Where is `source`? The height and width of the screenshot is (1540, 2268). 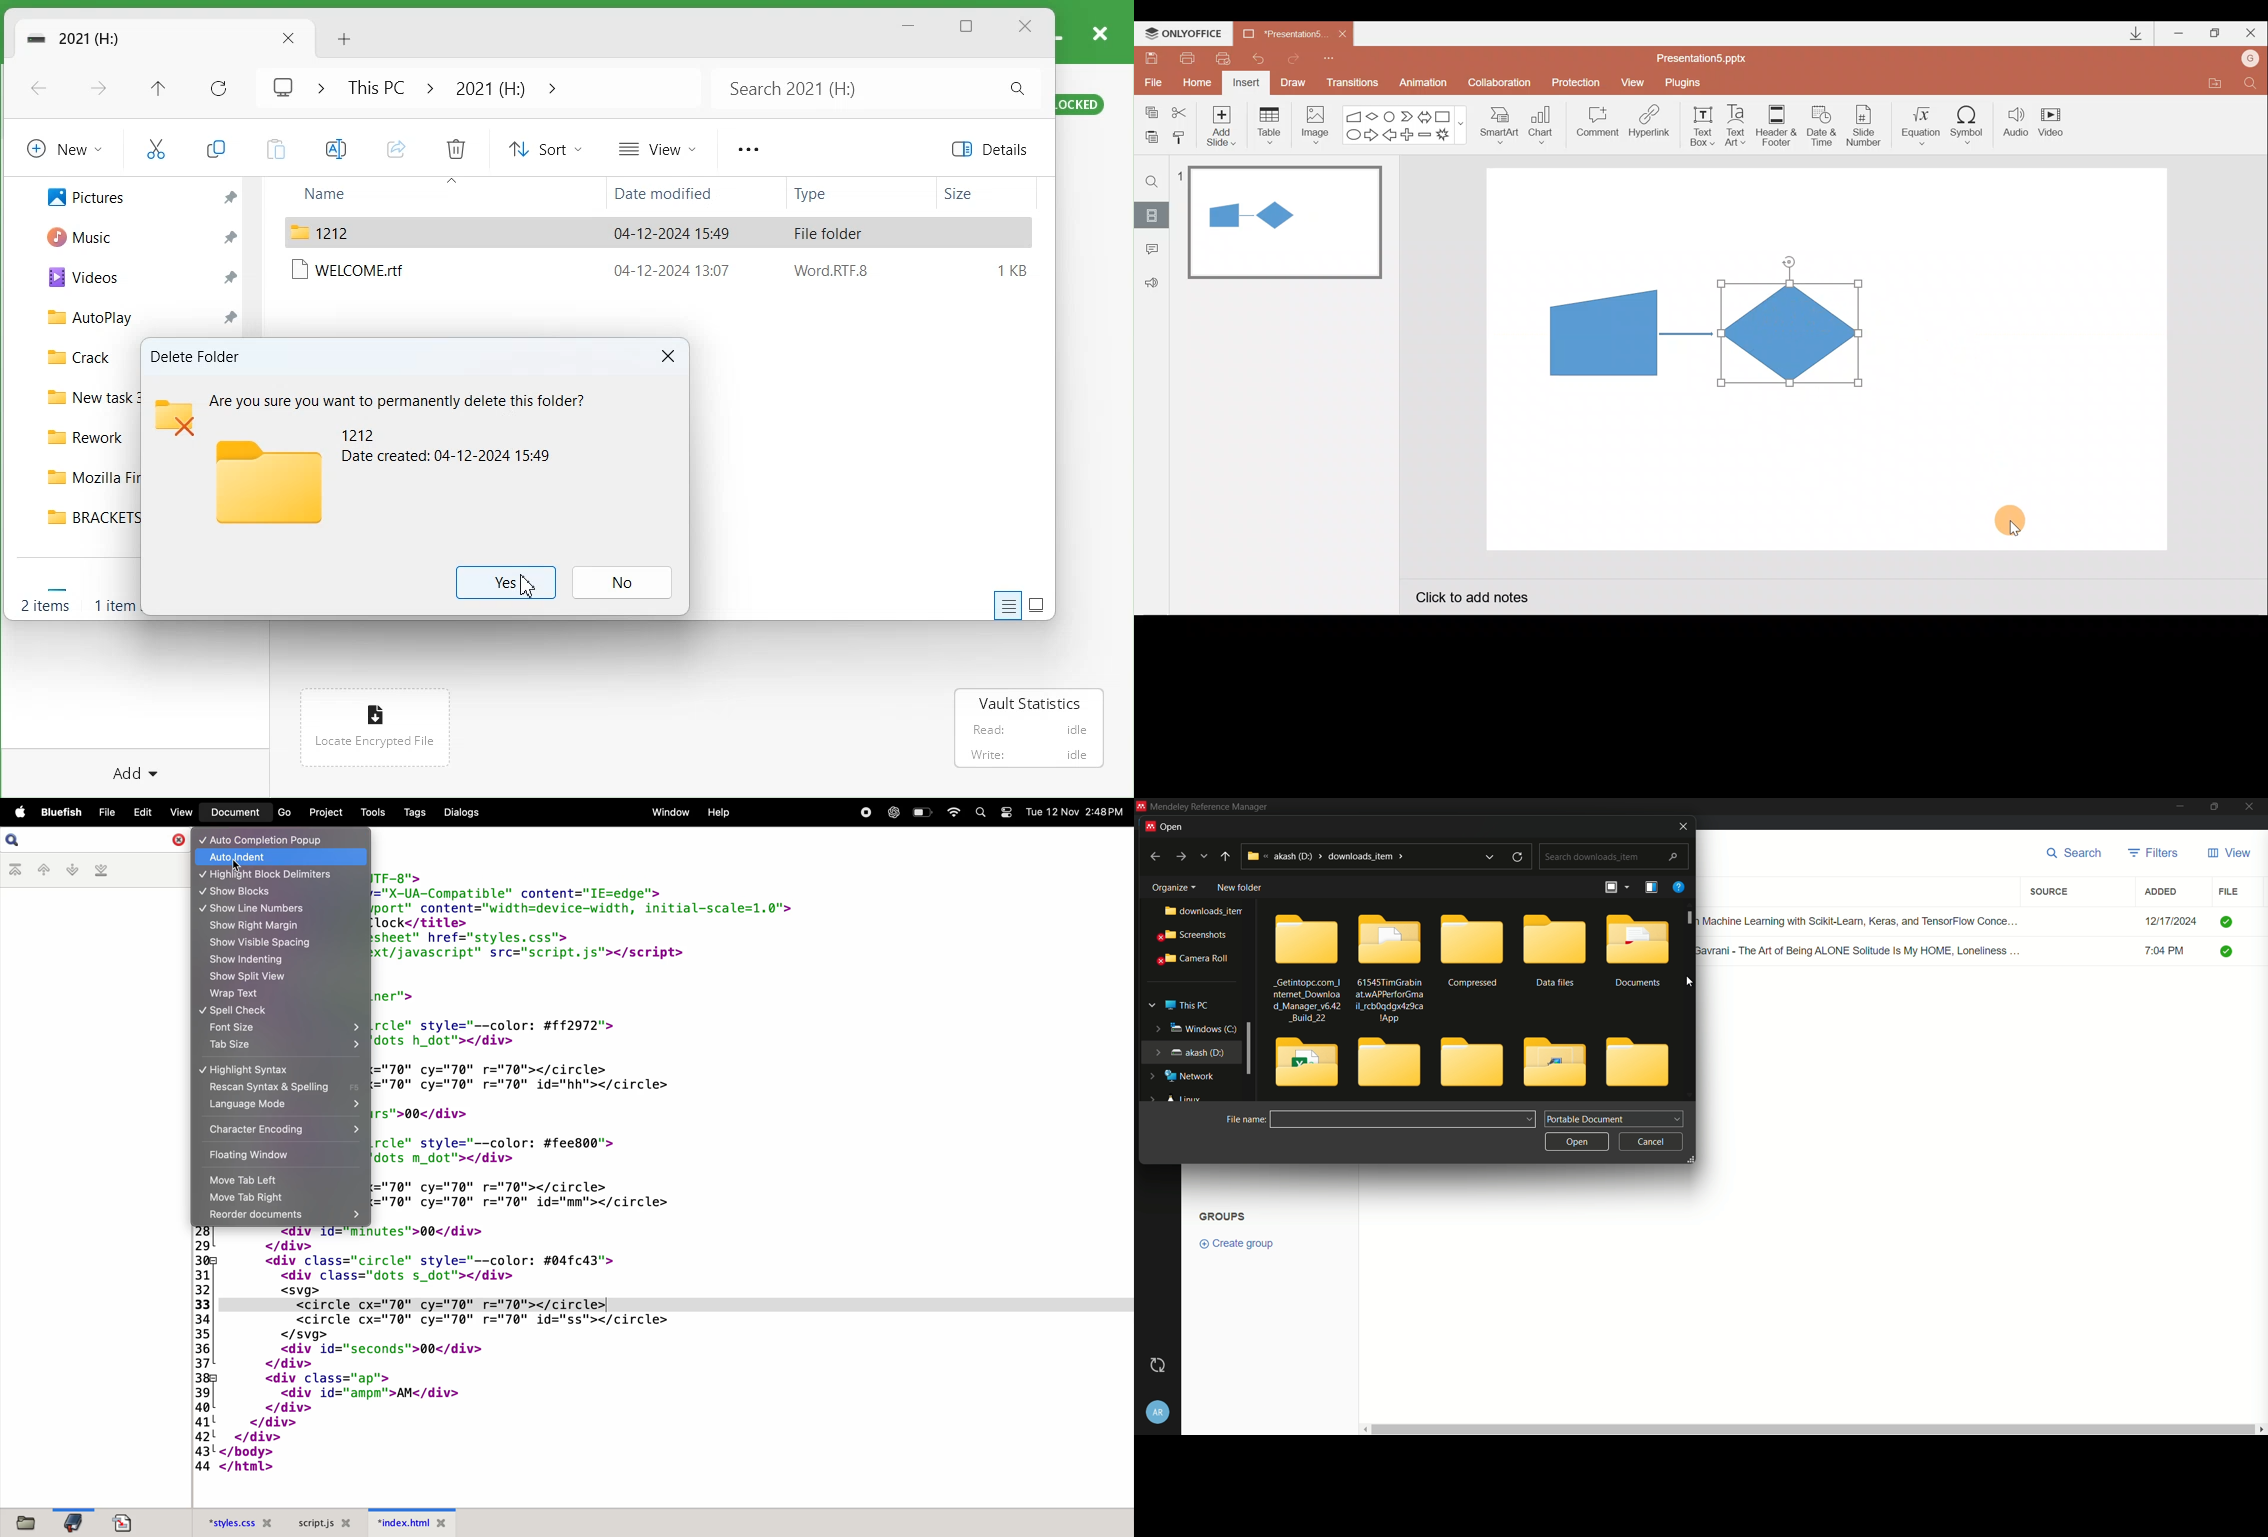
source is located at coordinates (2051, 892).